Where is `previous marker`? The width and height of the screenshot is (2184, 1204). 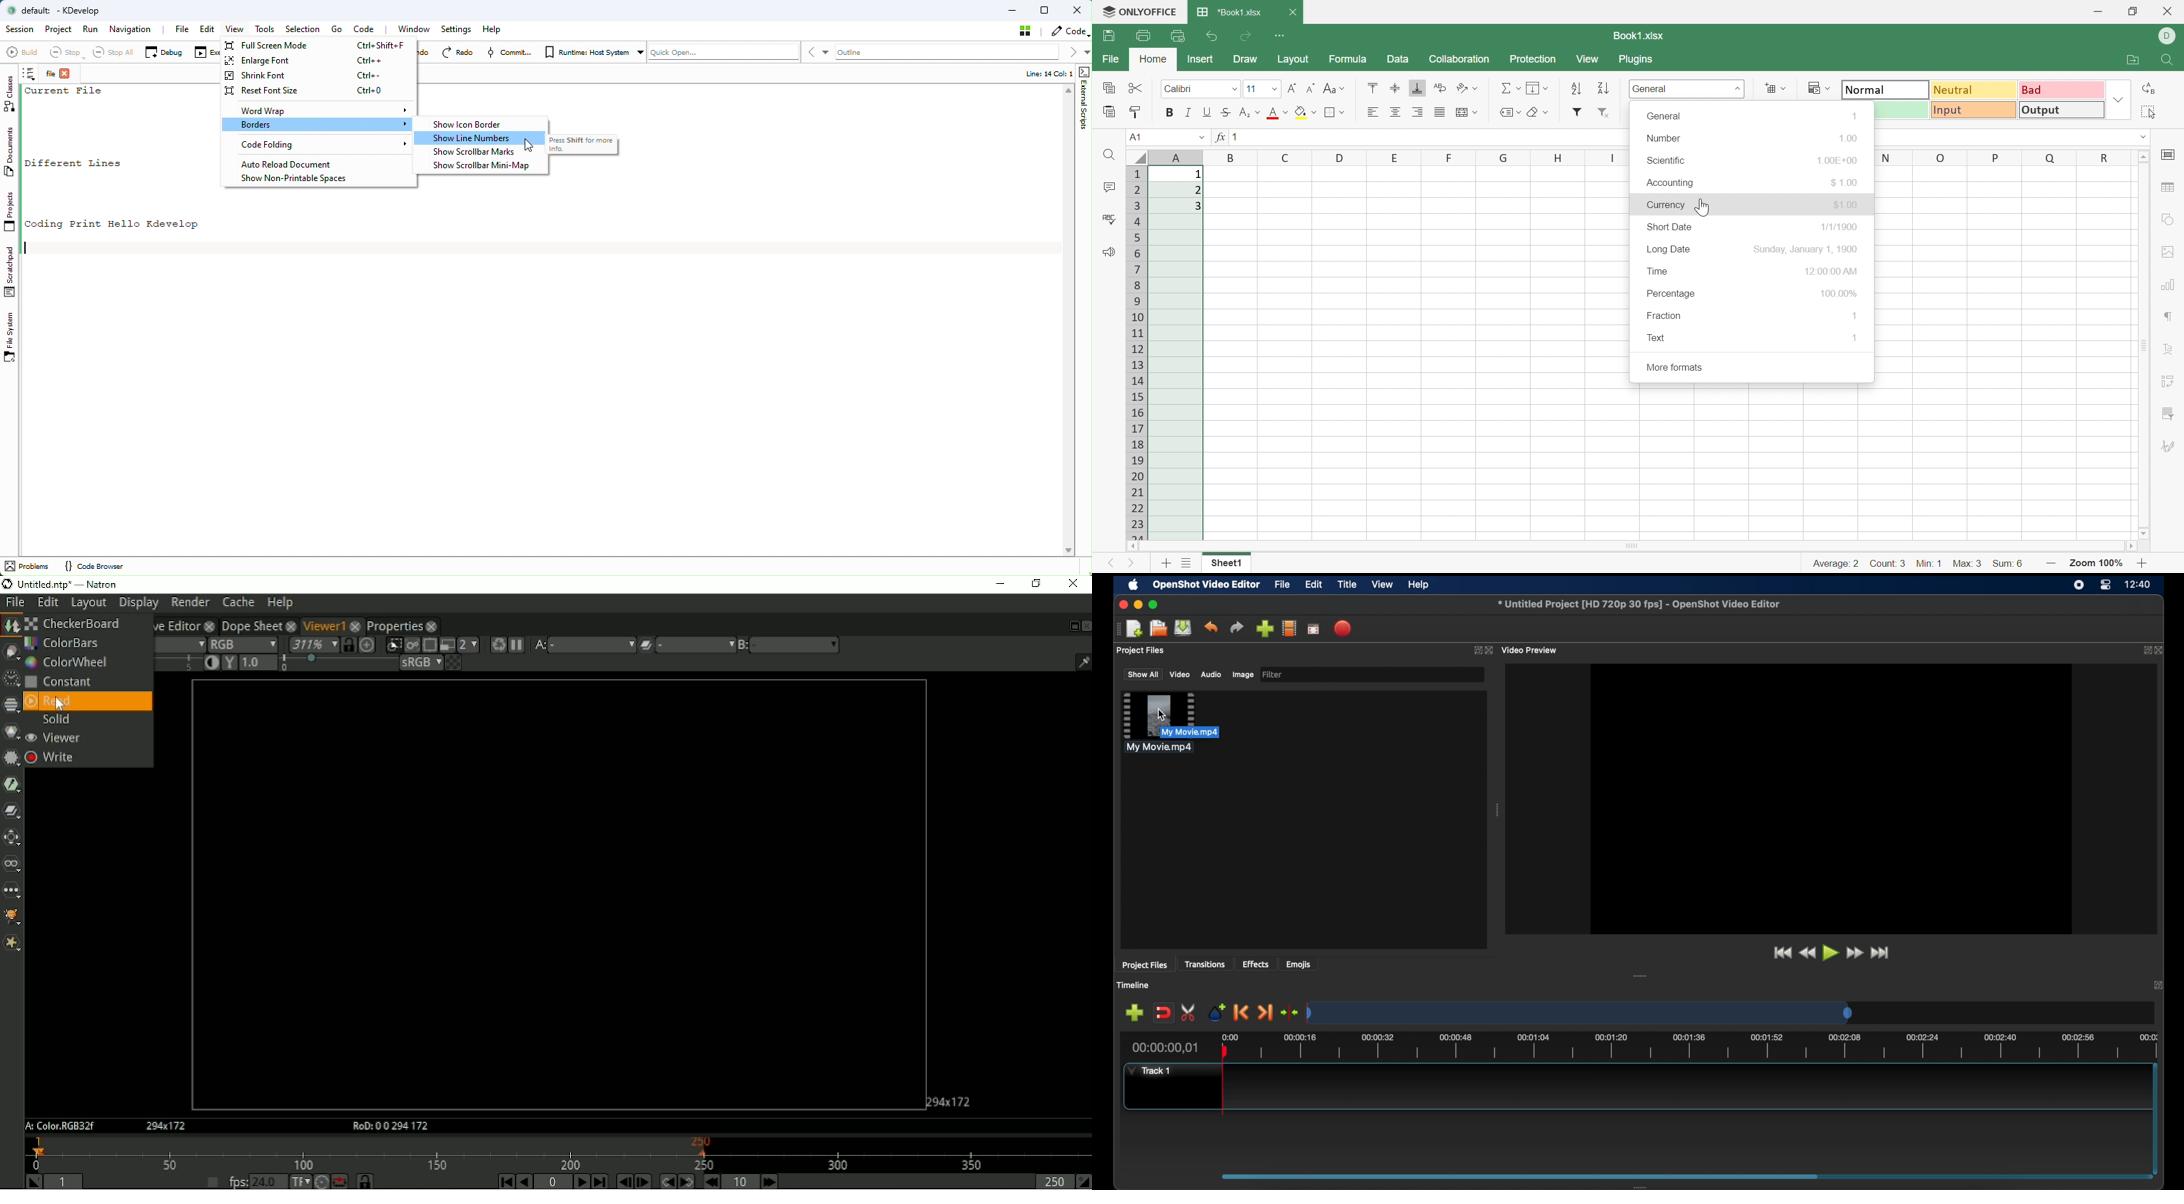 previous marker is located at coordinates (1240, 1013).